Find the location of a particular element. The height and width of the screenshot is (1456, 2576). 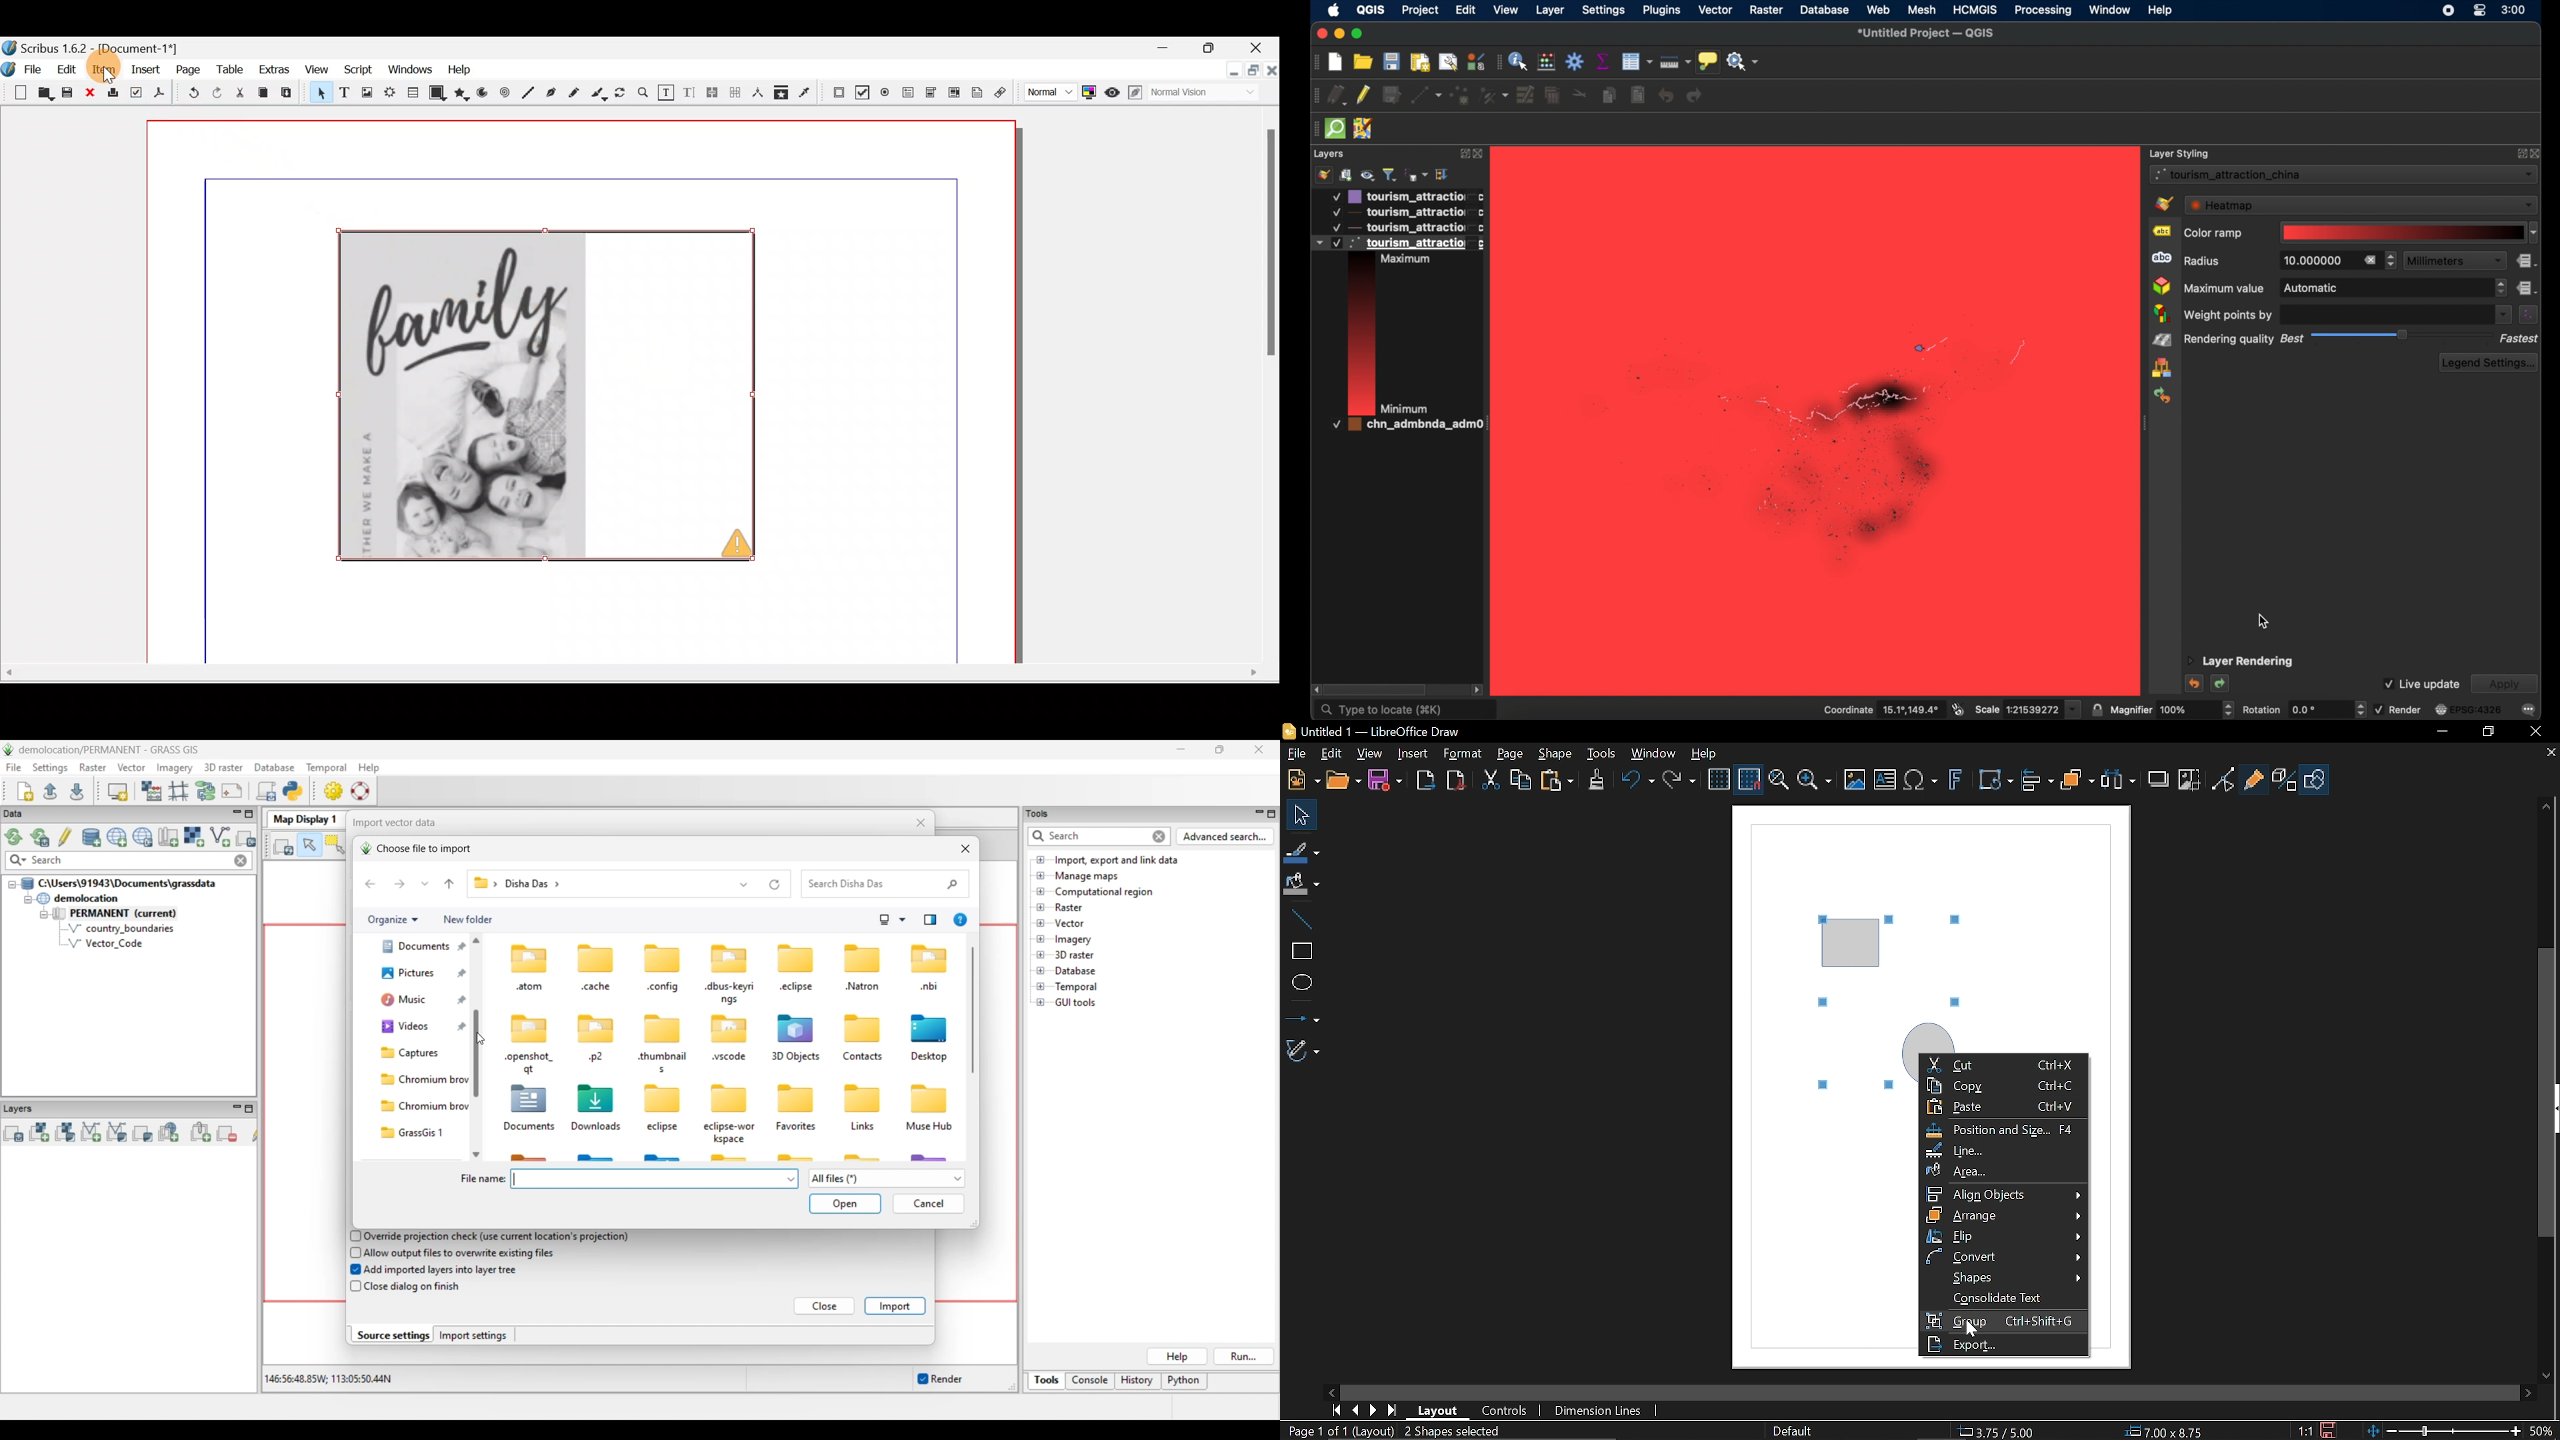

Select item is located at coordinates (319, 95).